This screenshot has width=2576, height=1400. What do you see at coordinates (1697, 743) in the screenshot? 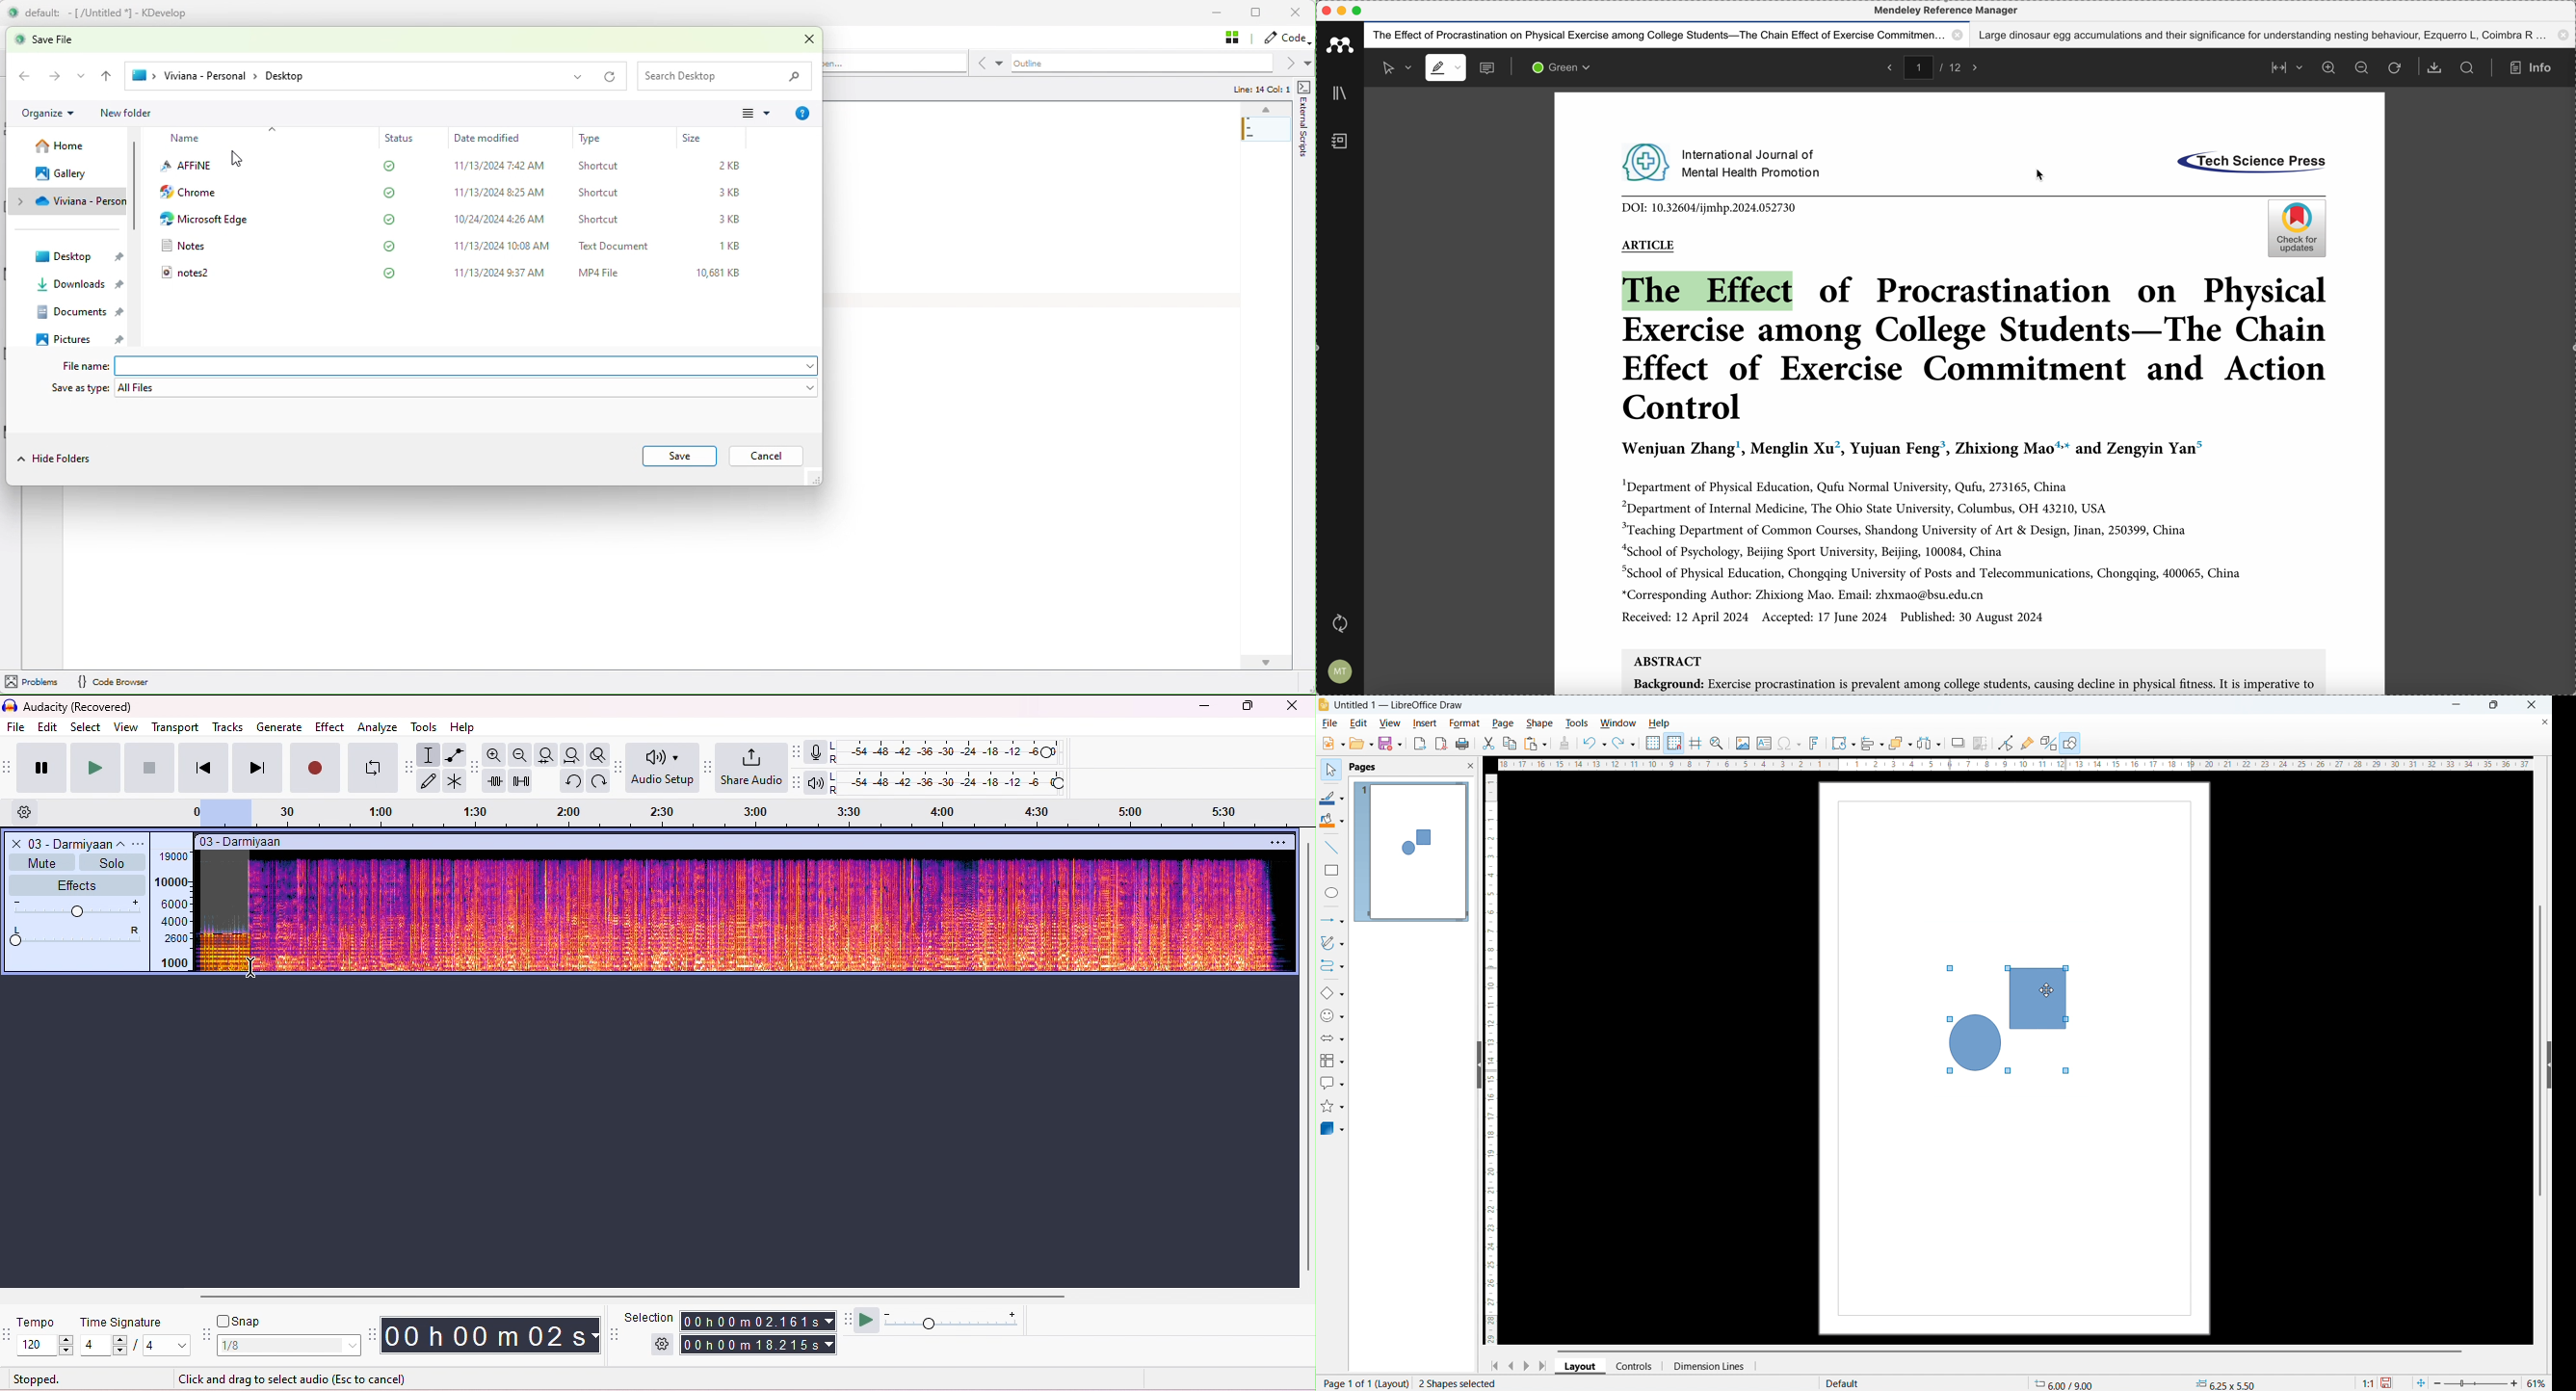
I see `guidelines while moving` at bounding box center [1697, 743].